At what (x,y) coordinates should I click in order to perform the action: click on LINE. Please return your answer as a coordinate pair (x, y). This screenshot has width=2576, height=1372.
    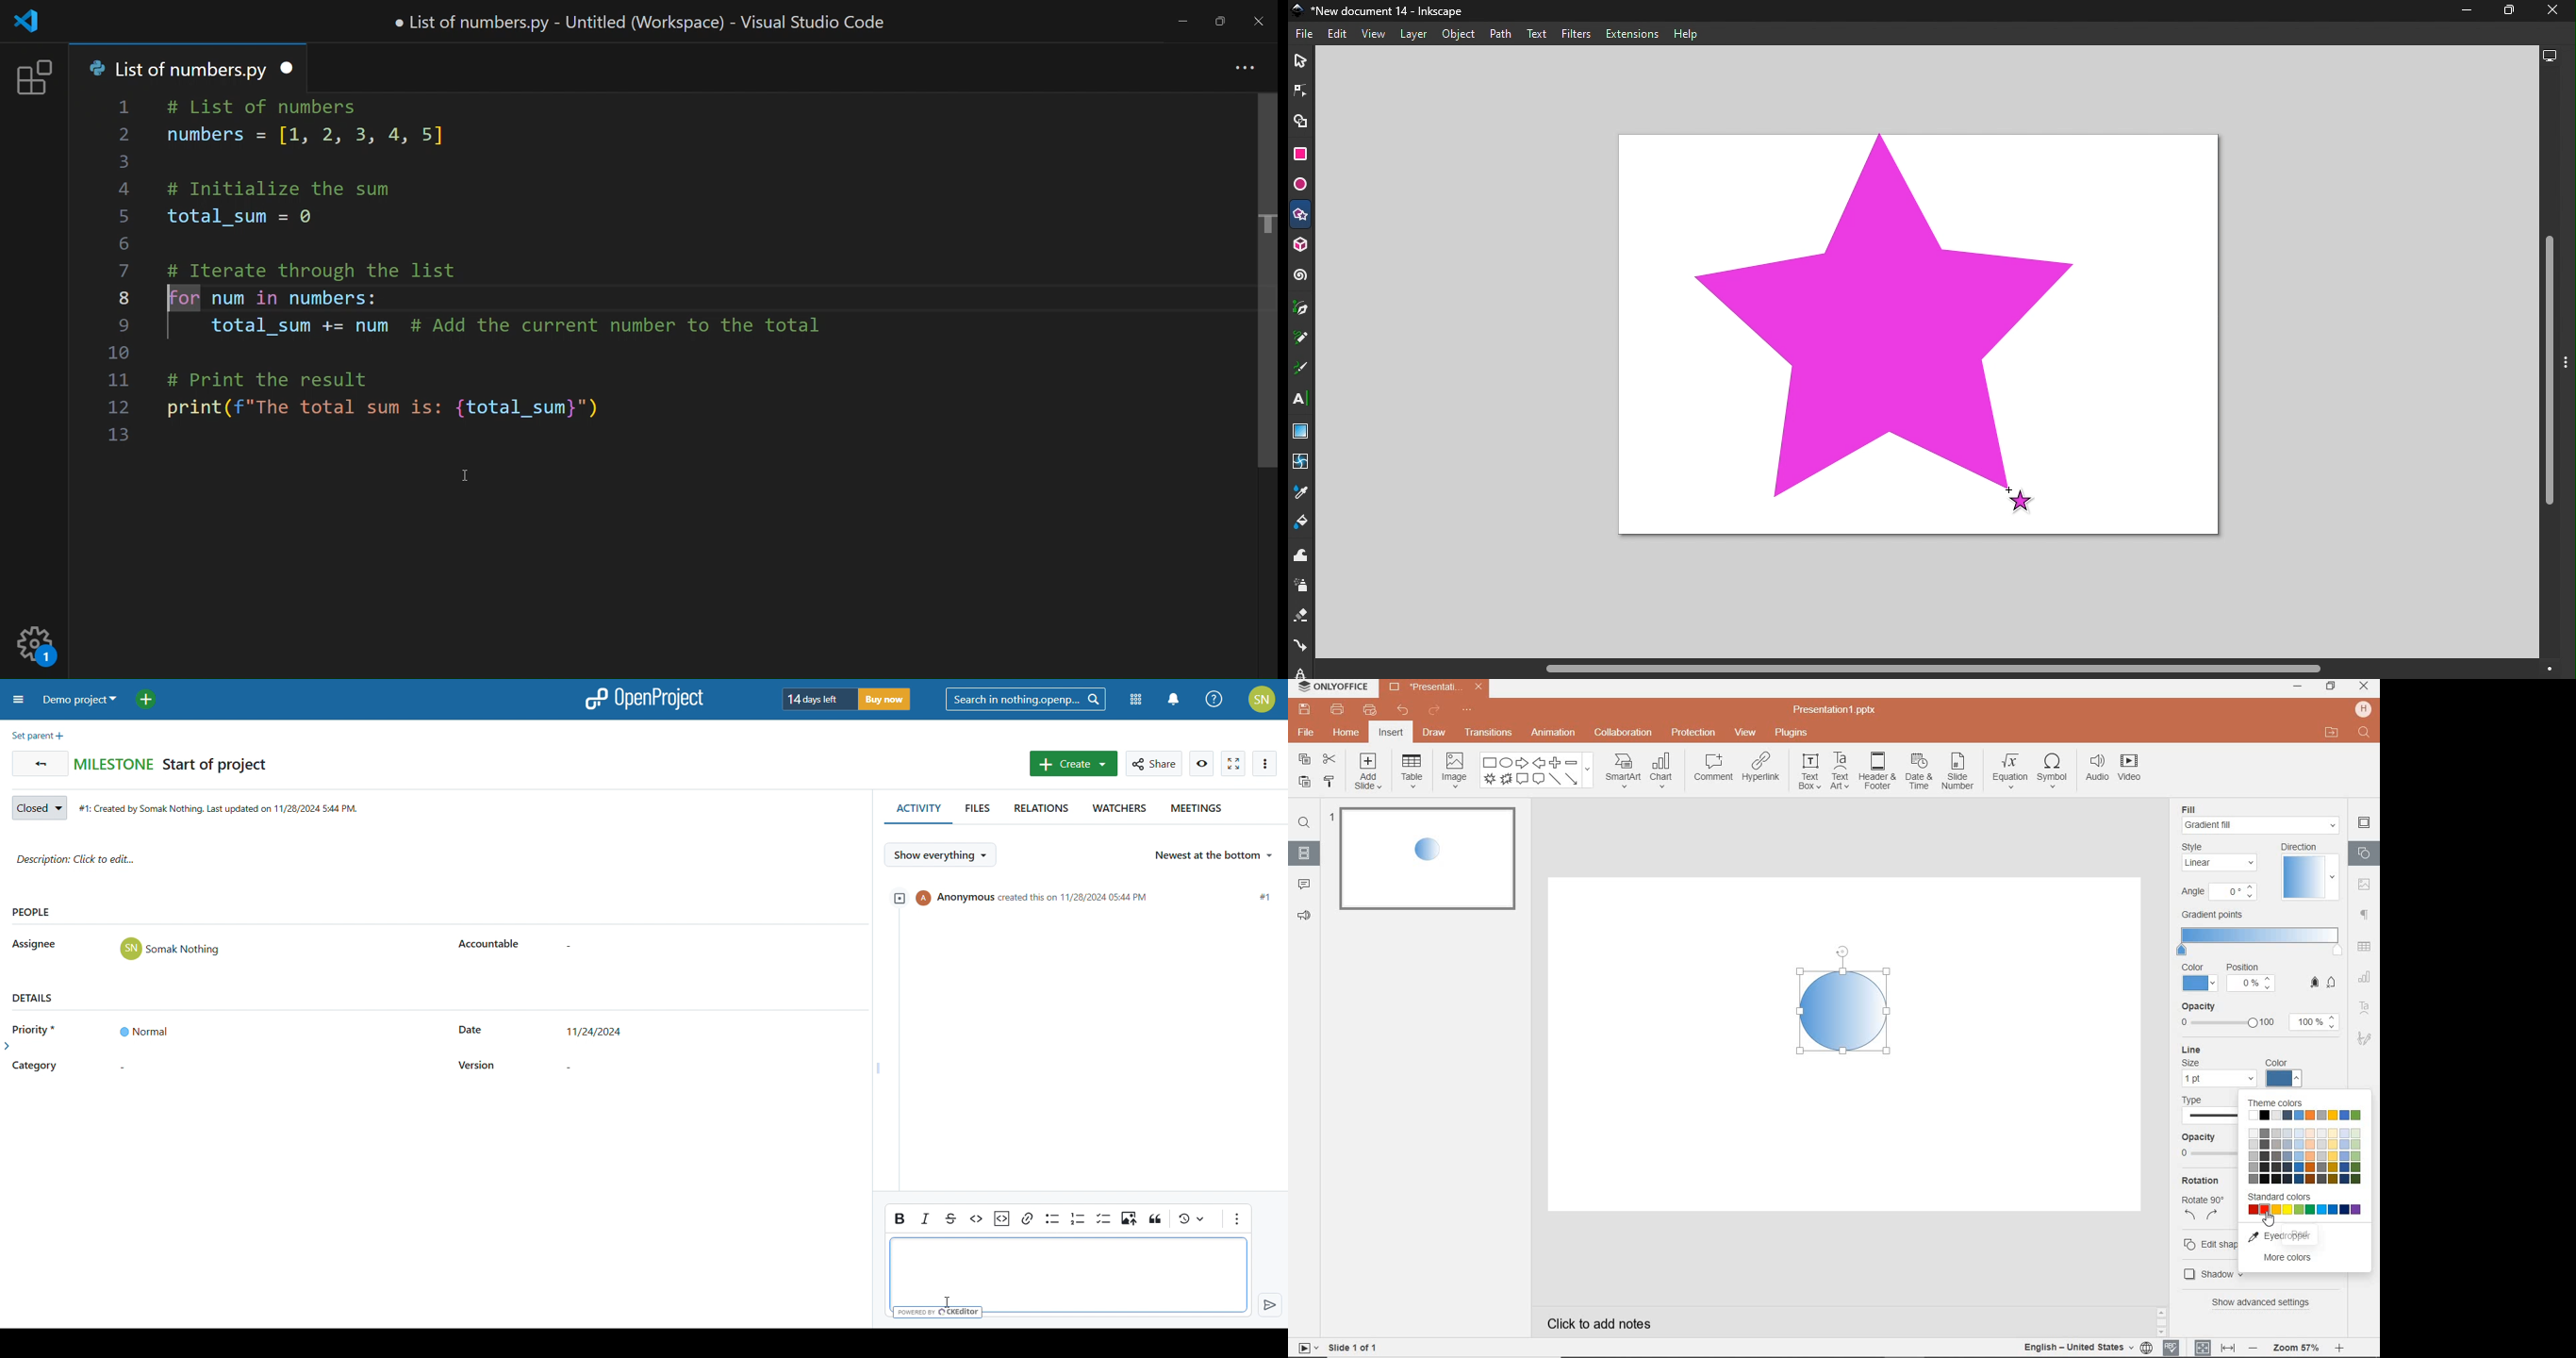
    Looking at the image, I should click on (2247, 1050).